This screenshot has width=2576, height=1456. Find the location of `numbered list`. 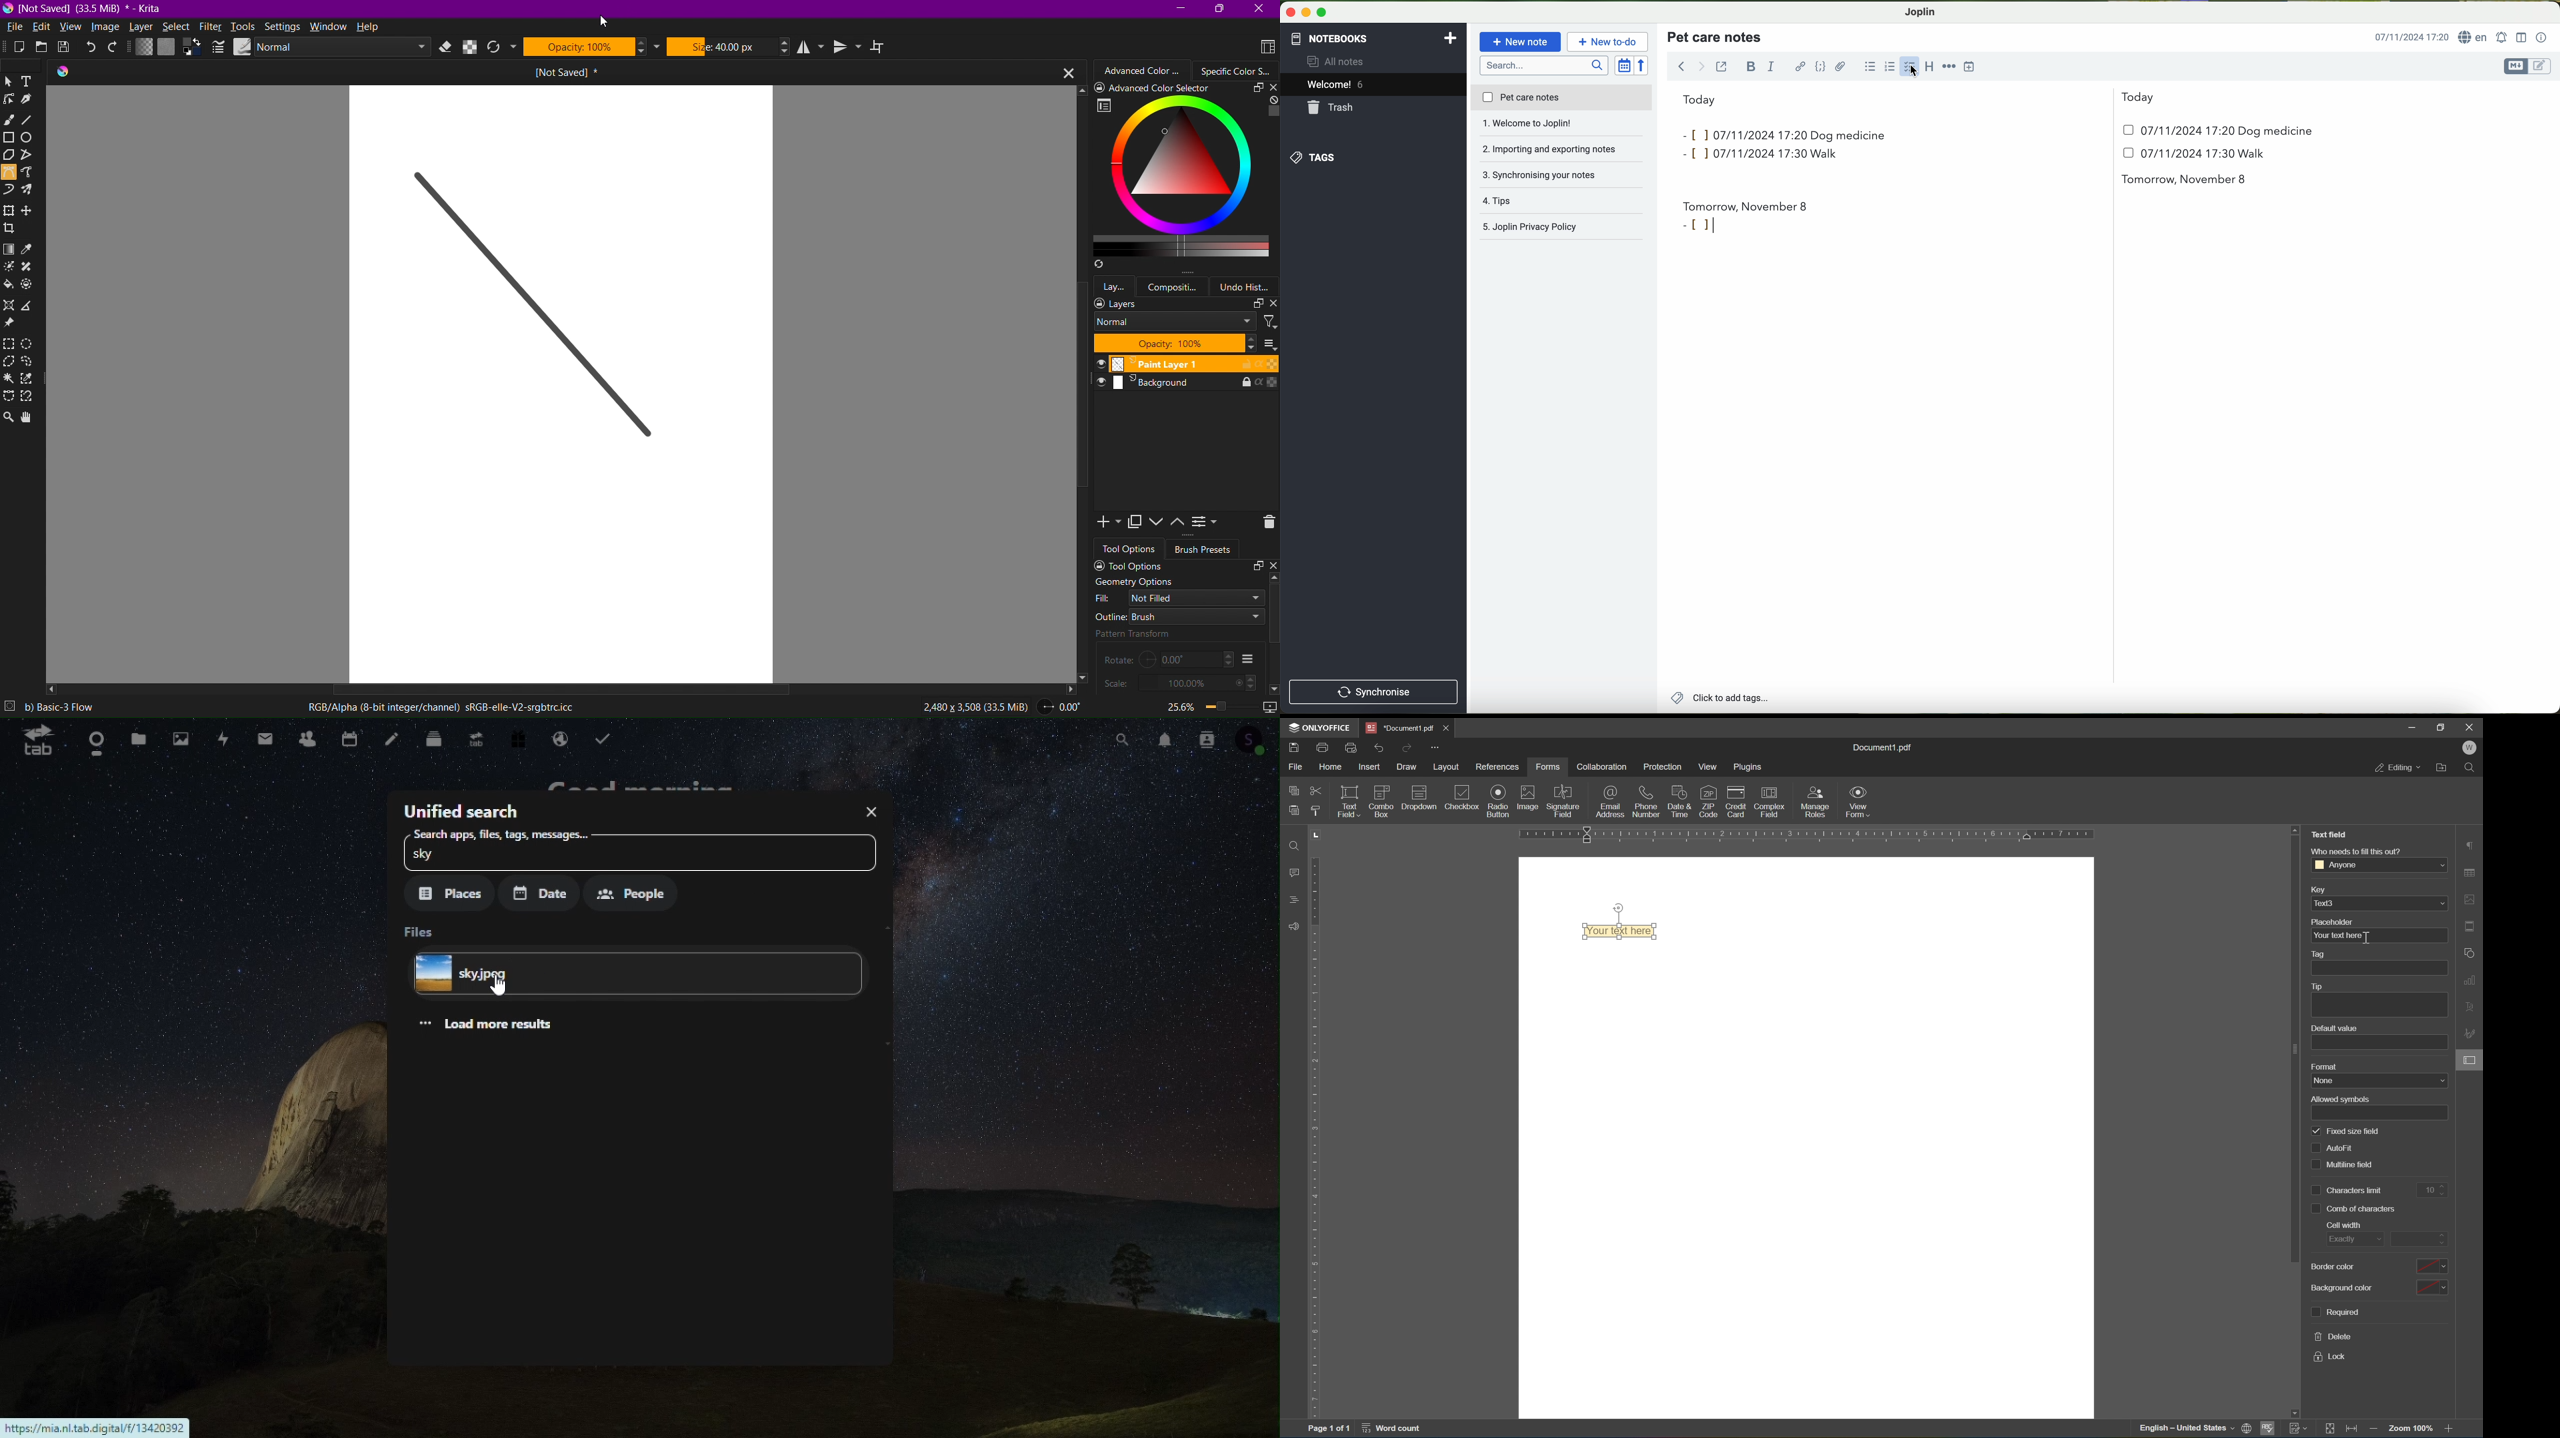

numbered list is located at coordinates (1889, 67).